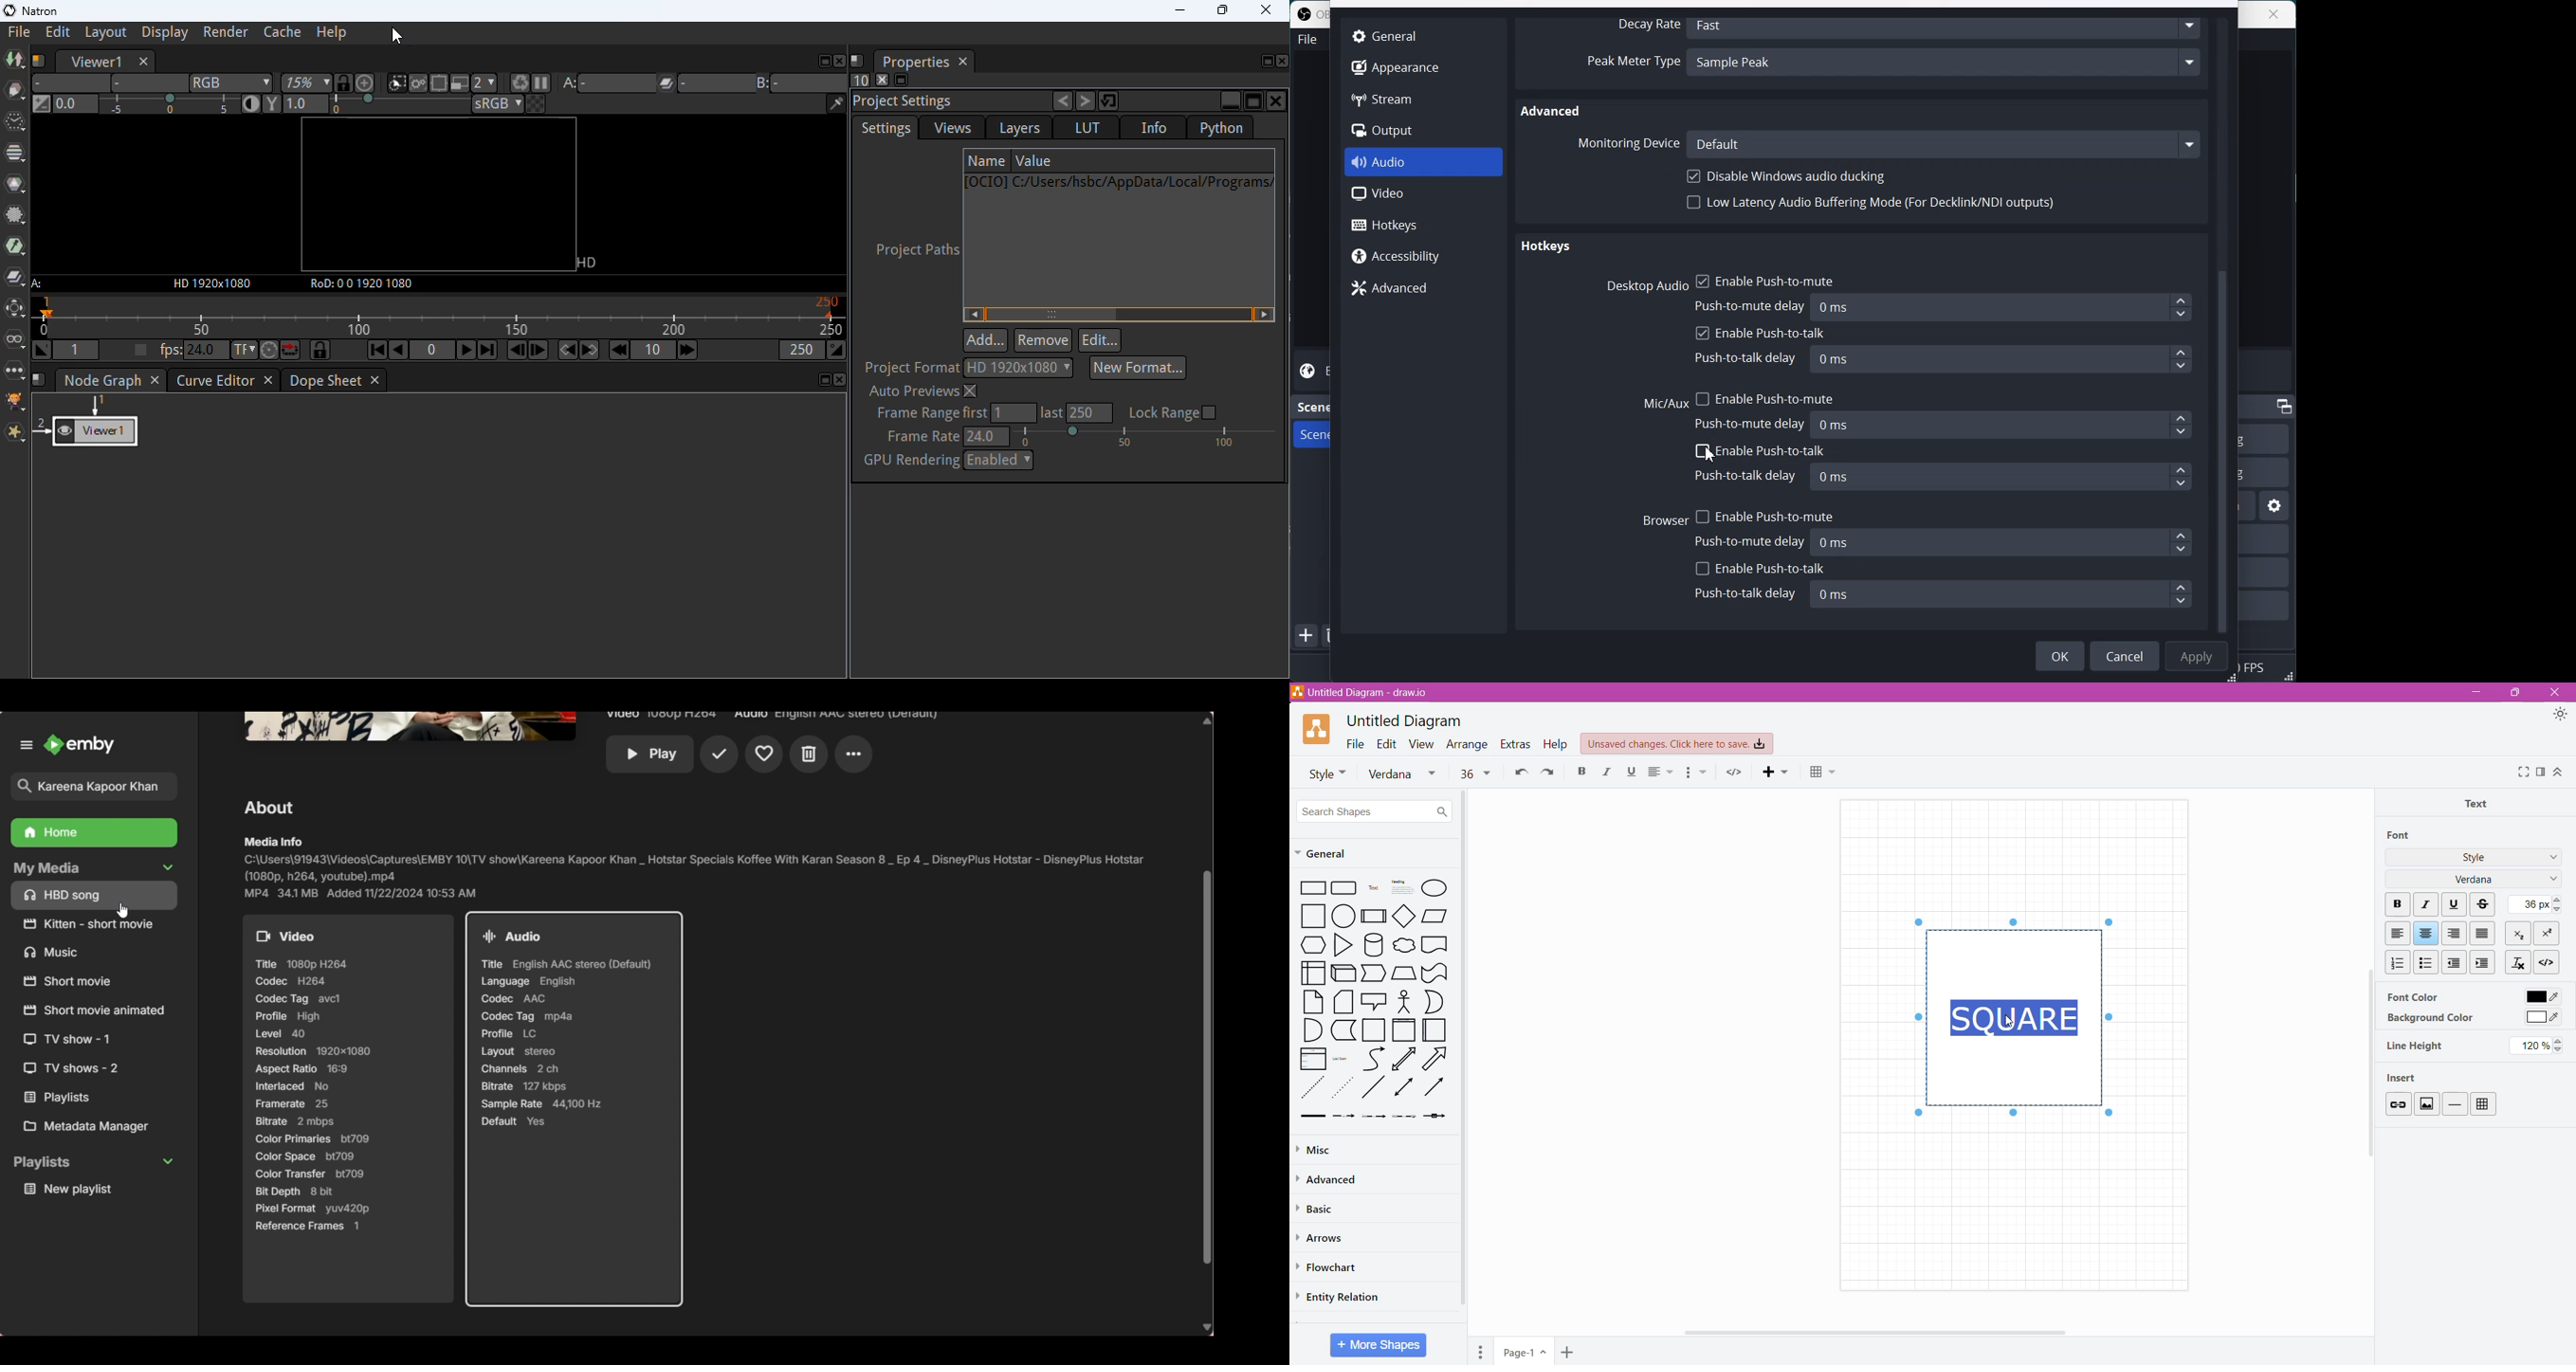  I want to click on , so click(807, 753).